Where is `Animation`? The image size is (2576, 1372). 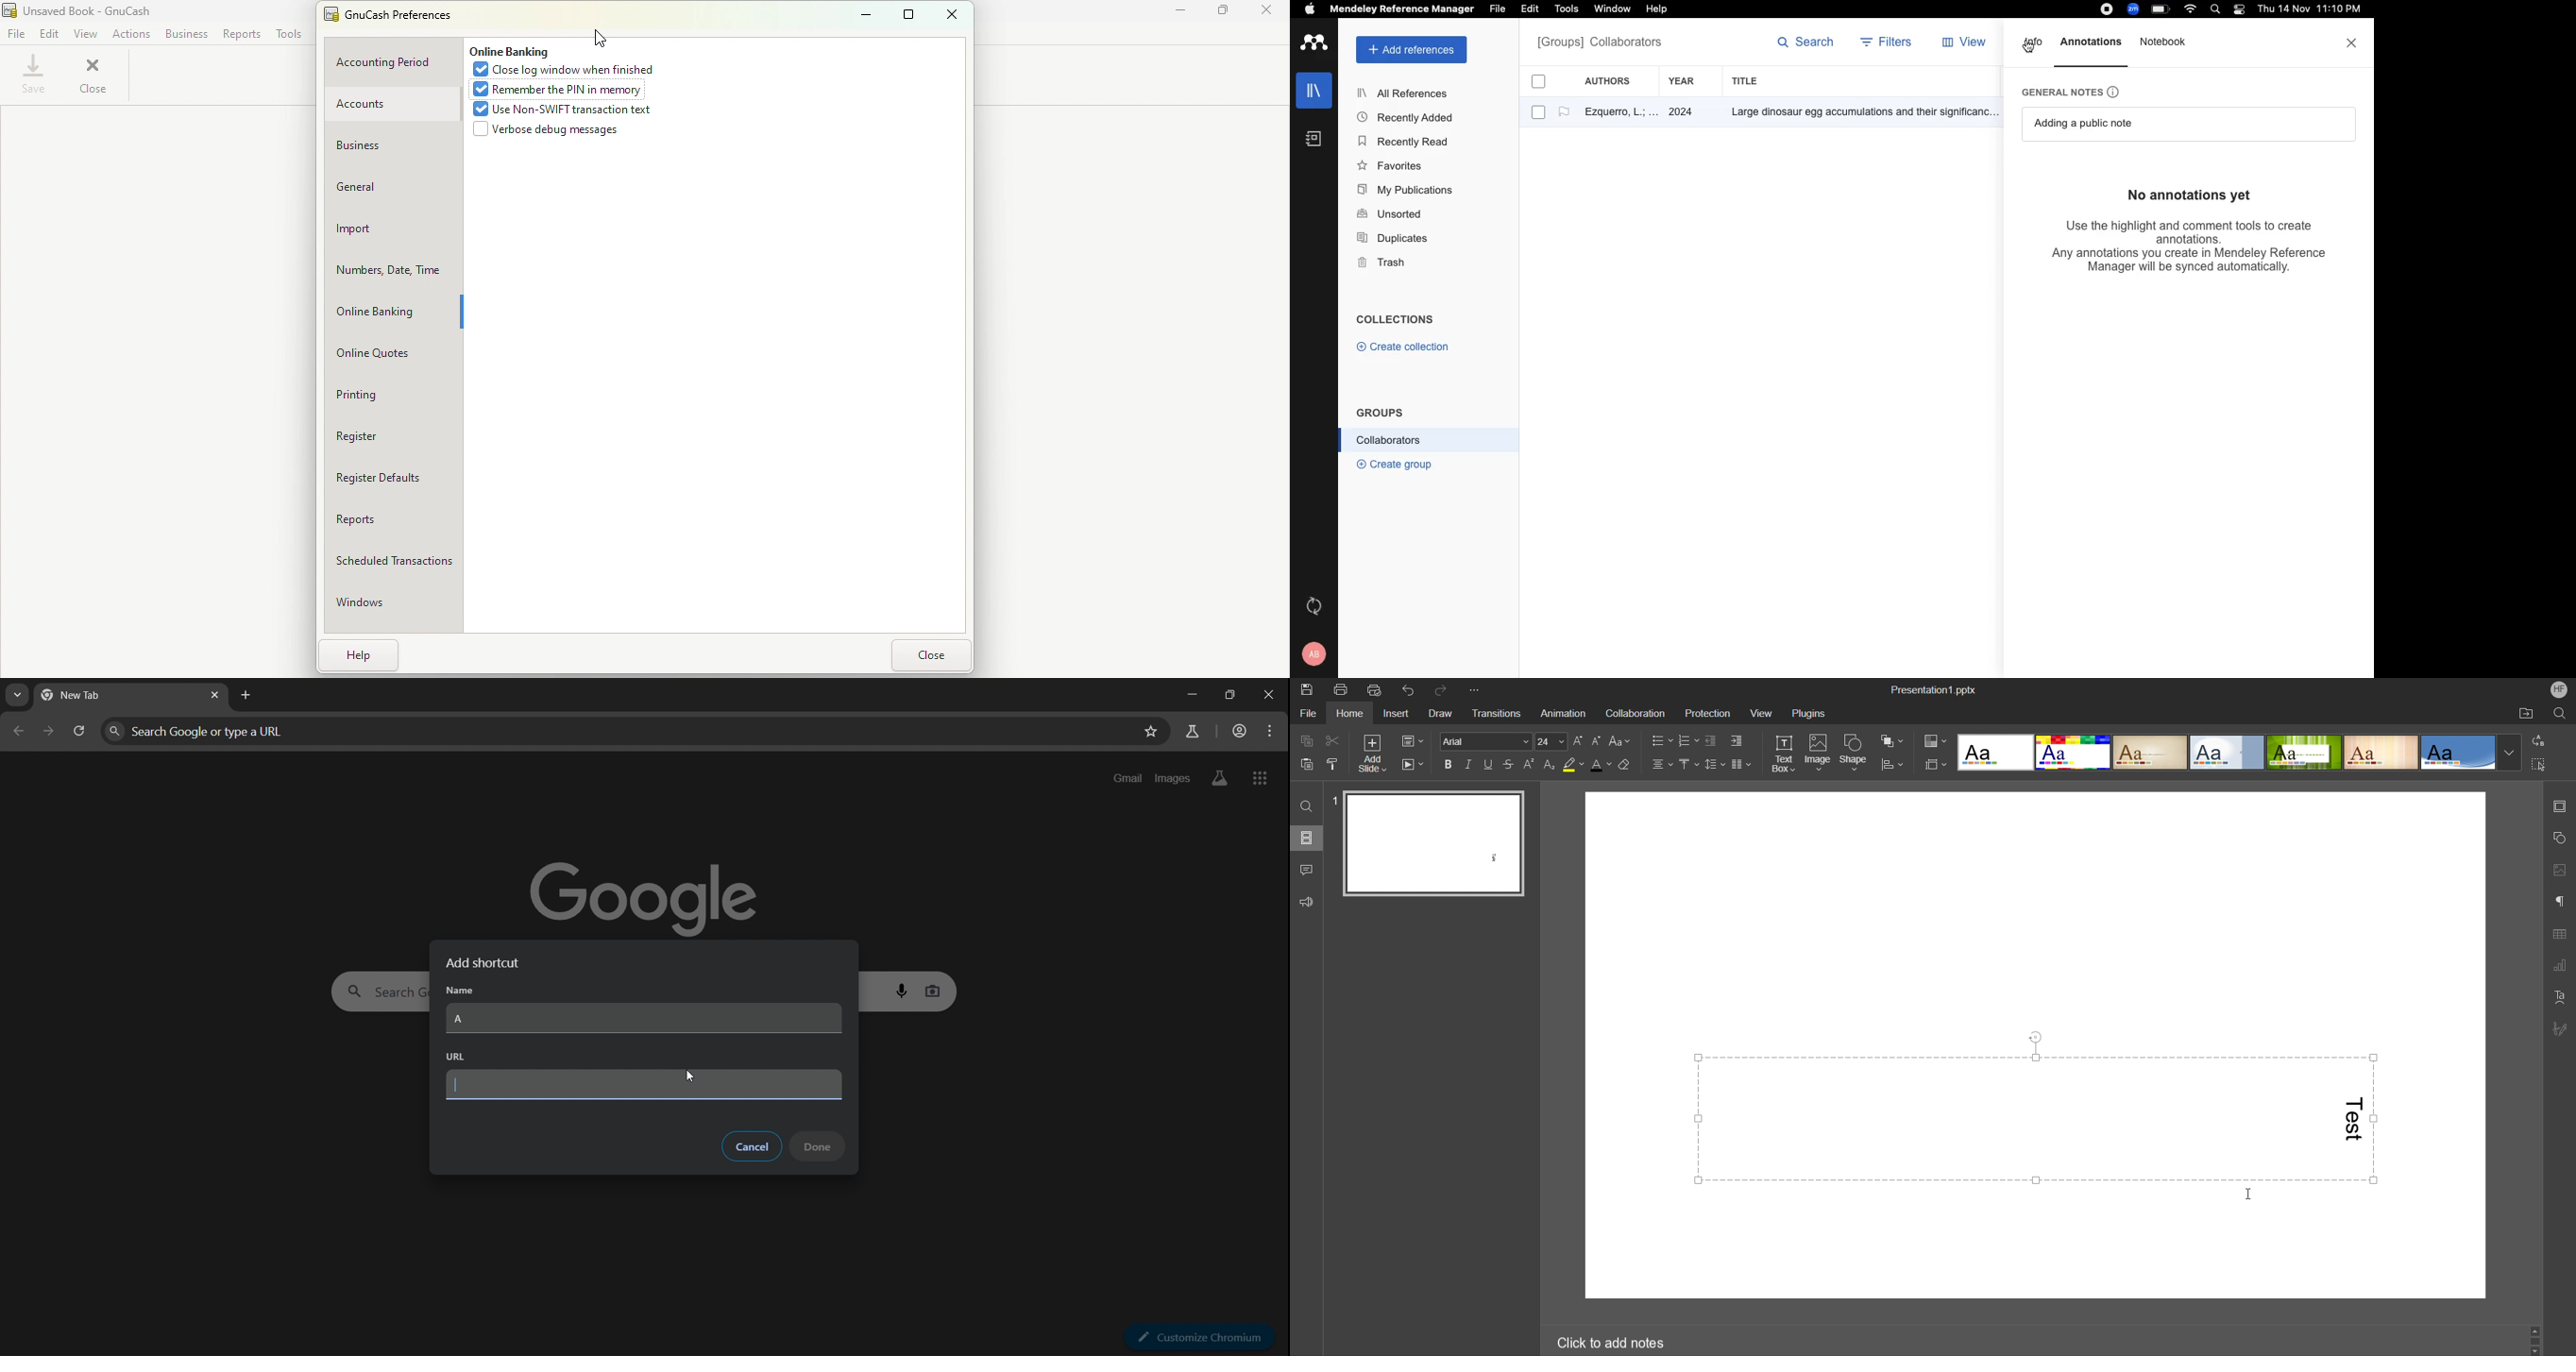
Animation is located at coordinates (1565, 712).